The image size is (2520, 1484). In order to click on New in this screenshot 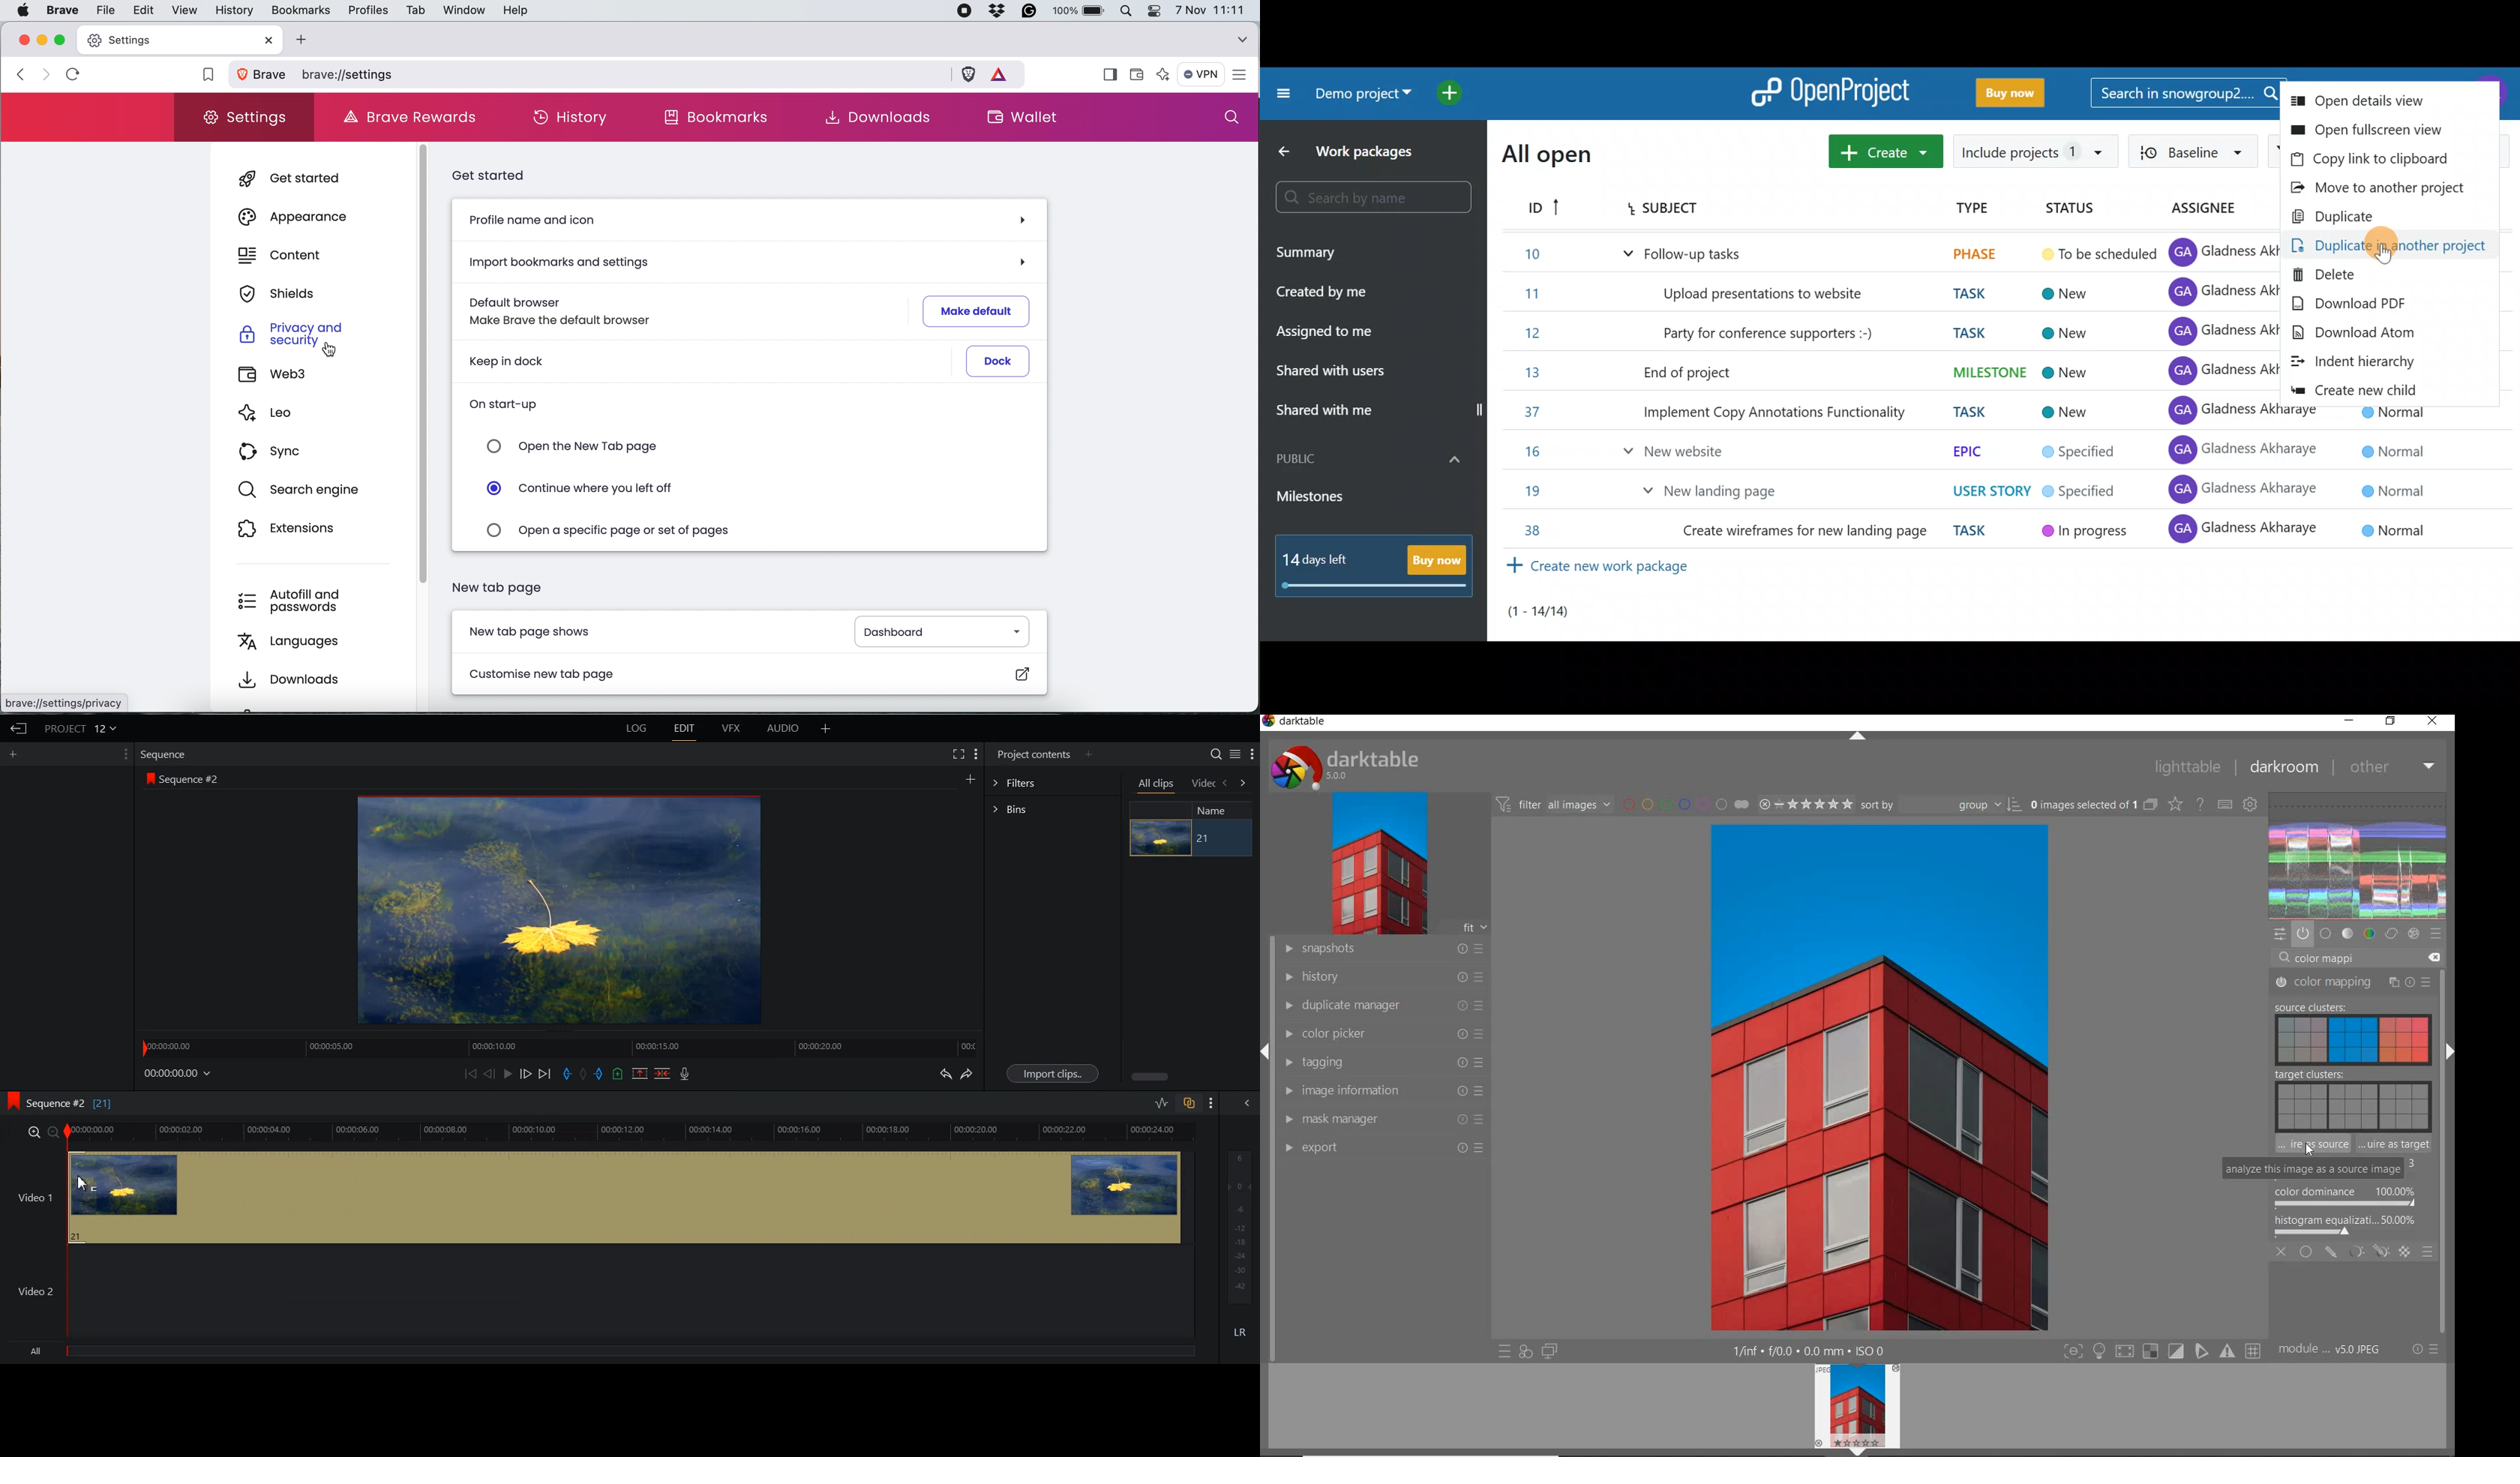, I will do `click(2067, 372)`.